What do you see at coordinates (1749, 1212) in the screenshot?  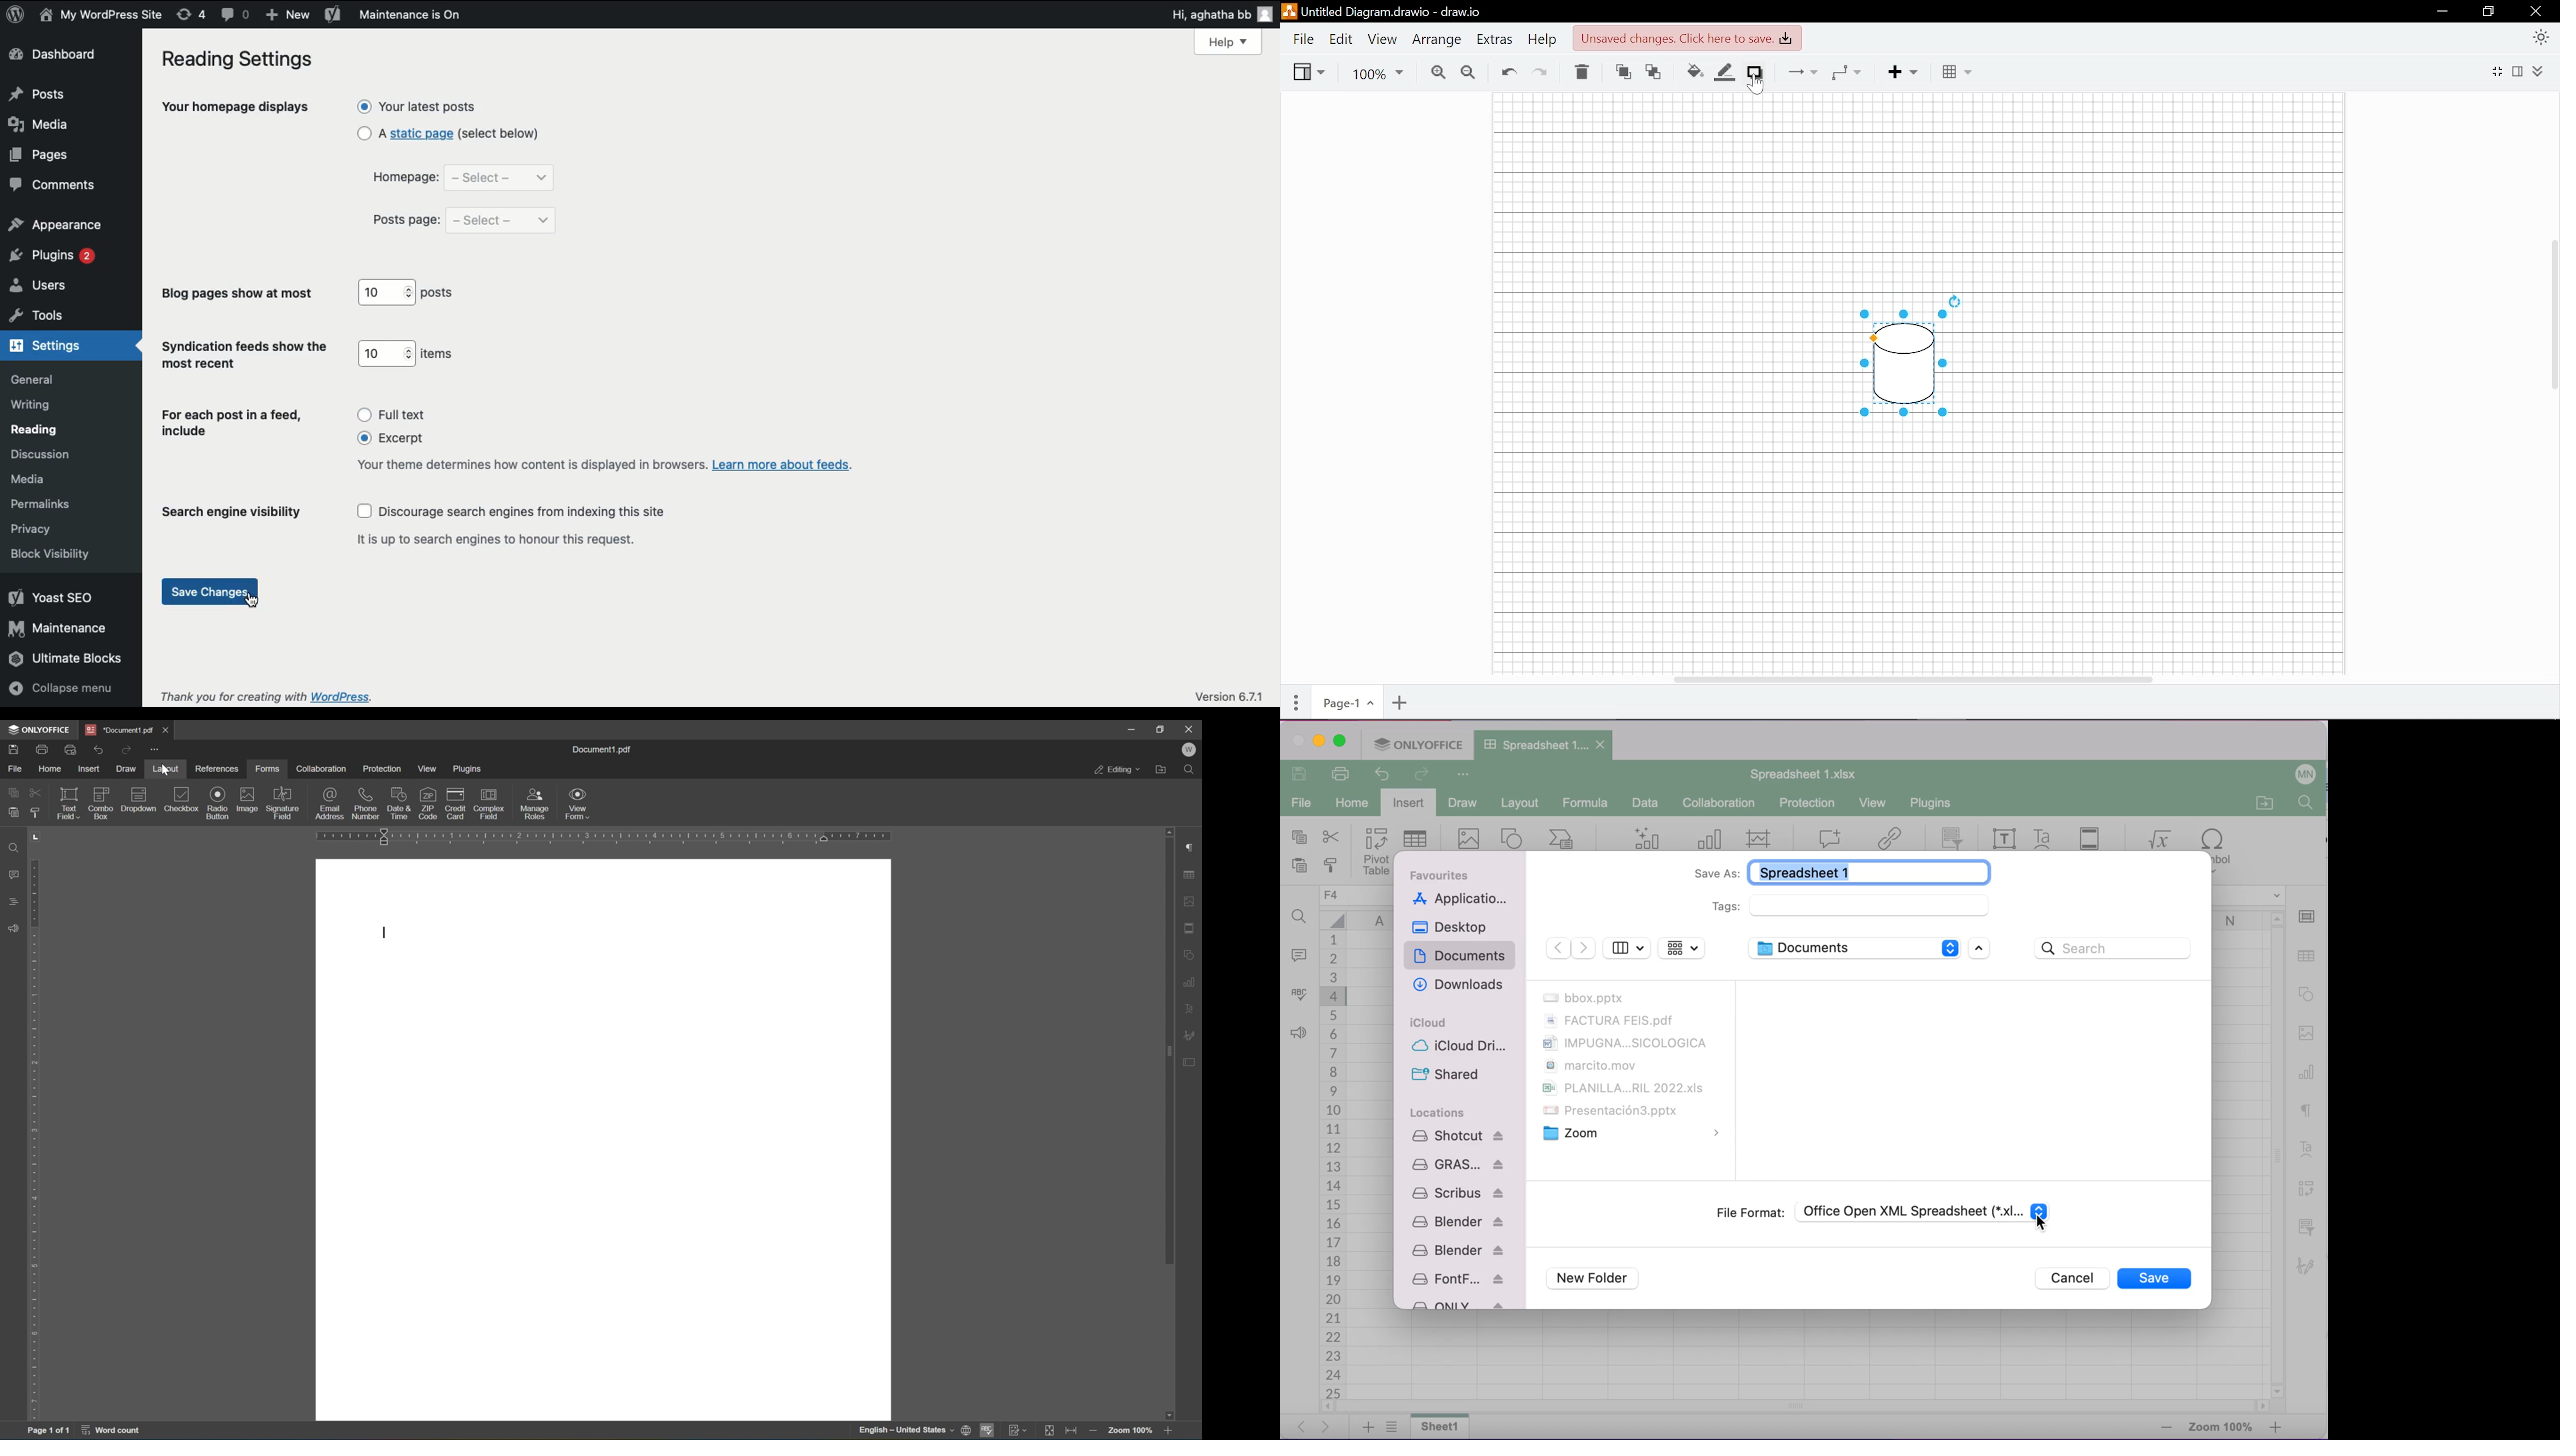 I see `file format` at bounding box center [1749, 1212].